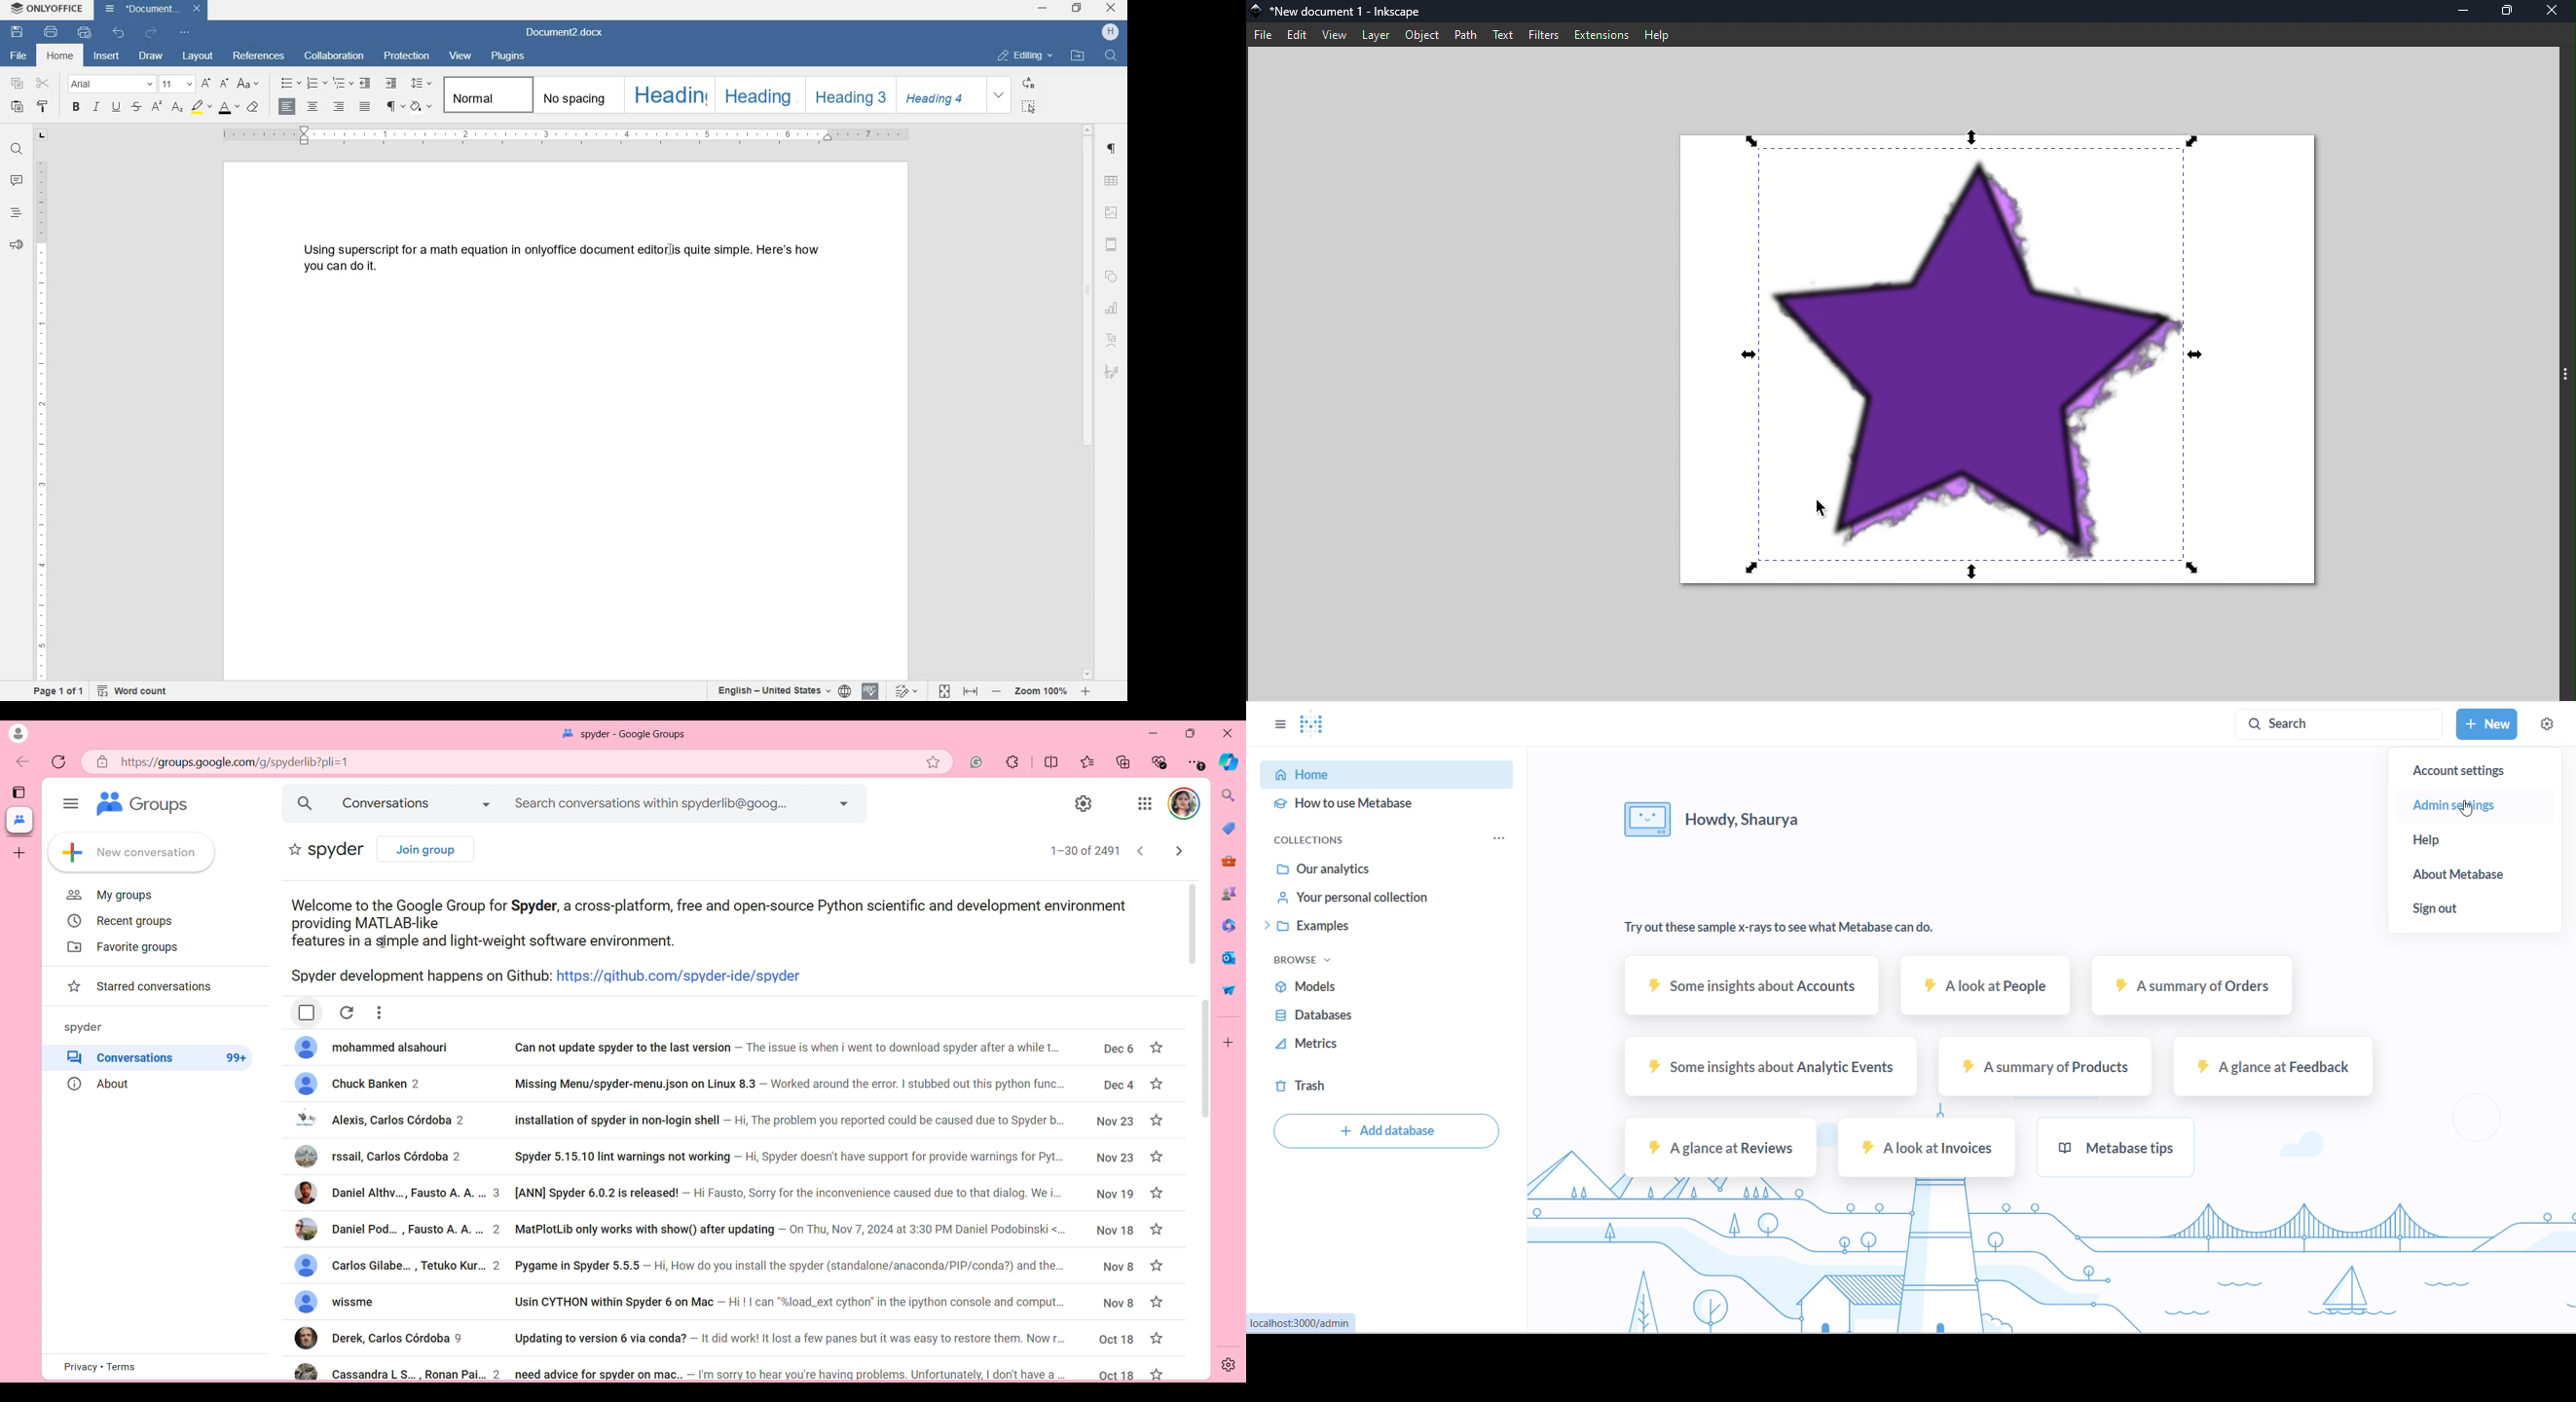  Describe the element at coordinates (1085, 850) in the screenshot. I see `Current count w.r.t. total count` at that location.